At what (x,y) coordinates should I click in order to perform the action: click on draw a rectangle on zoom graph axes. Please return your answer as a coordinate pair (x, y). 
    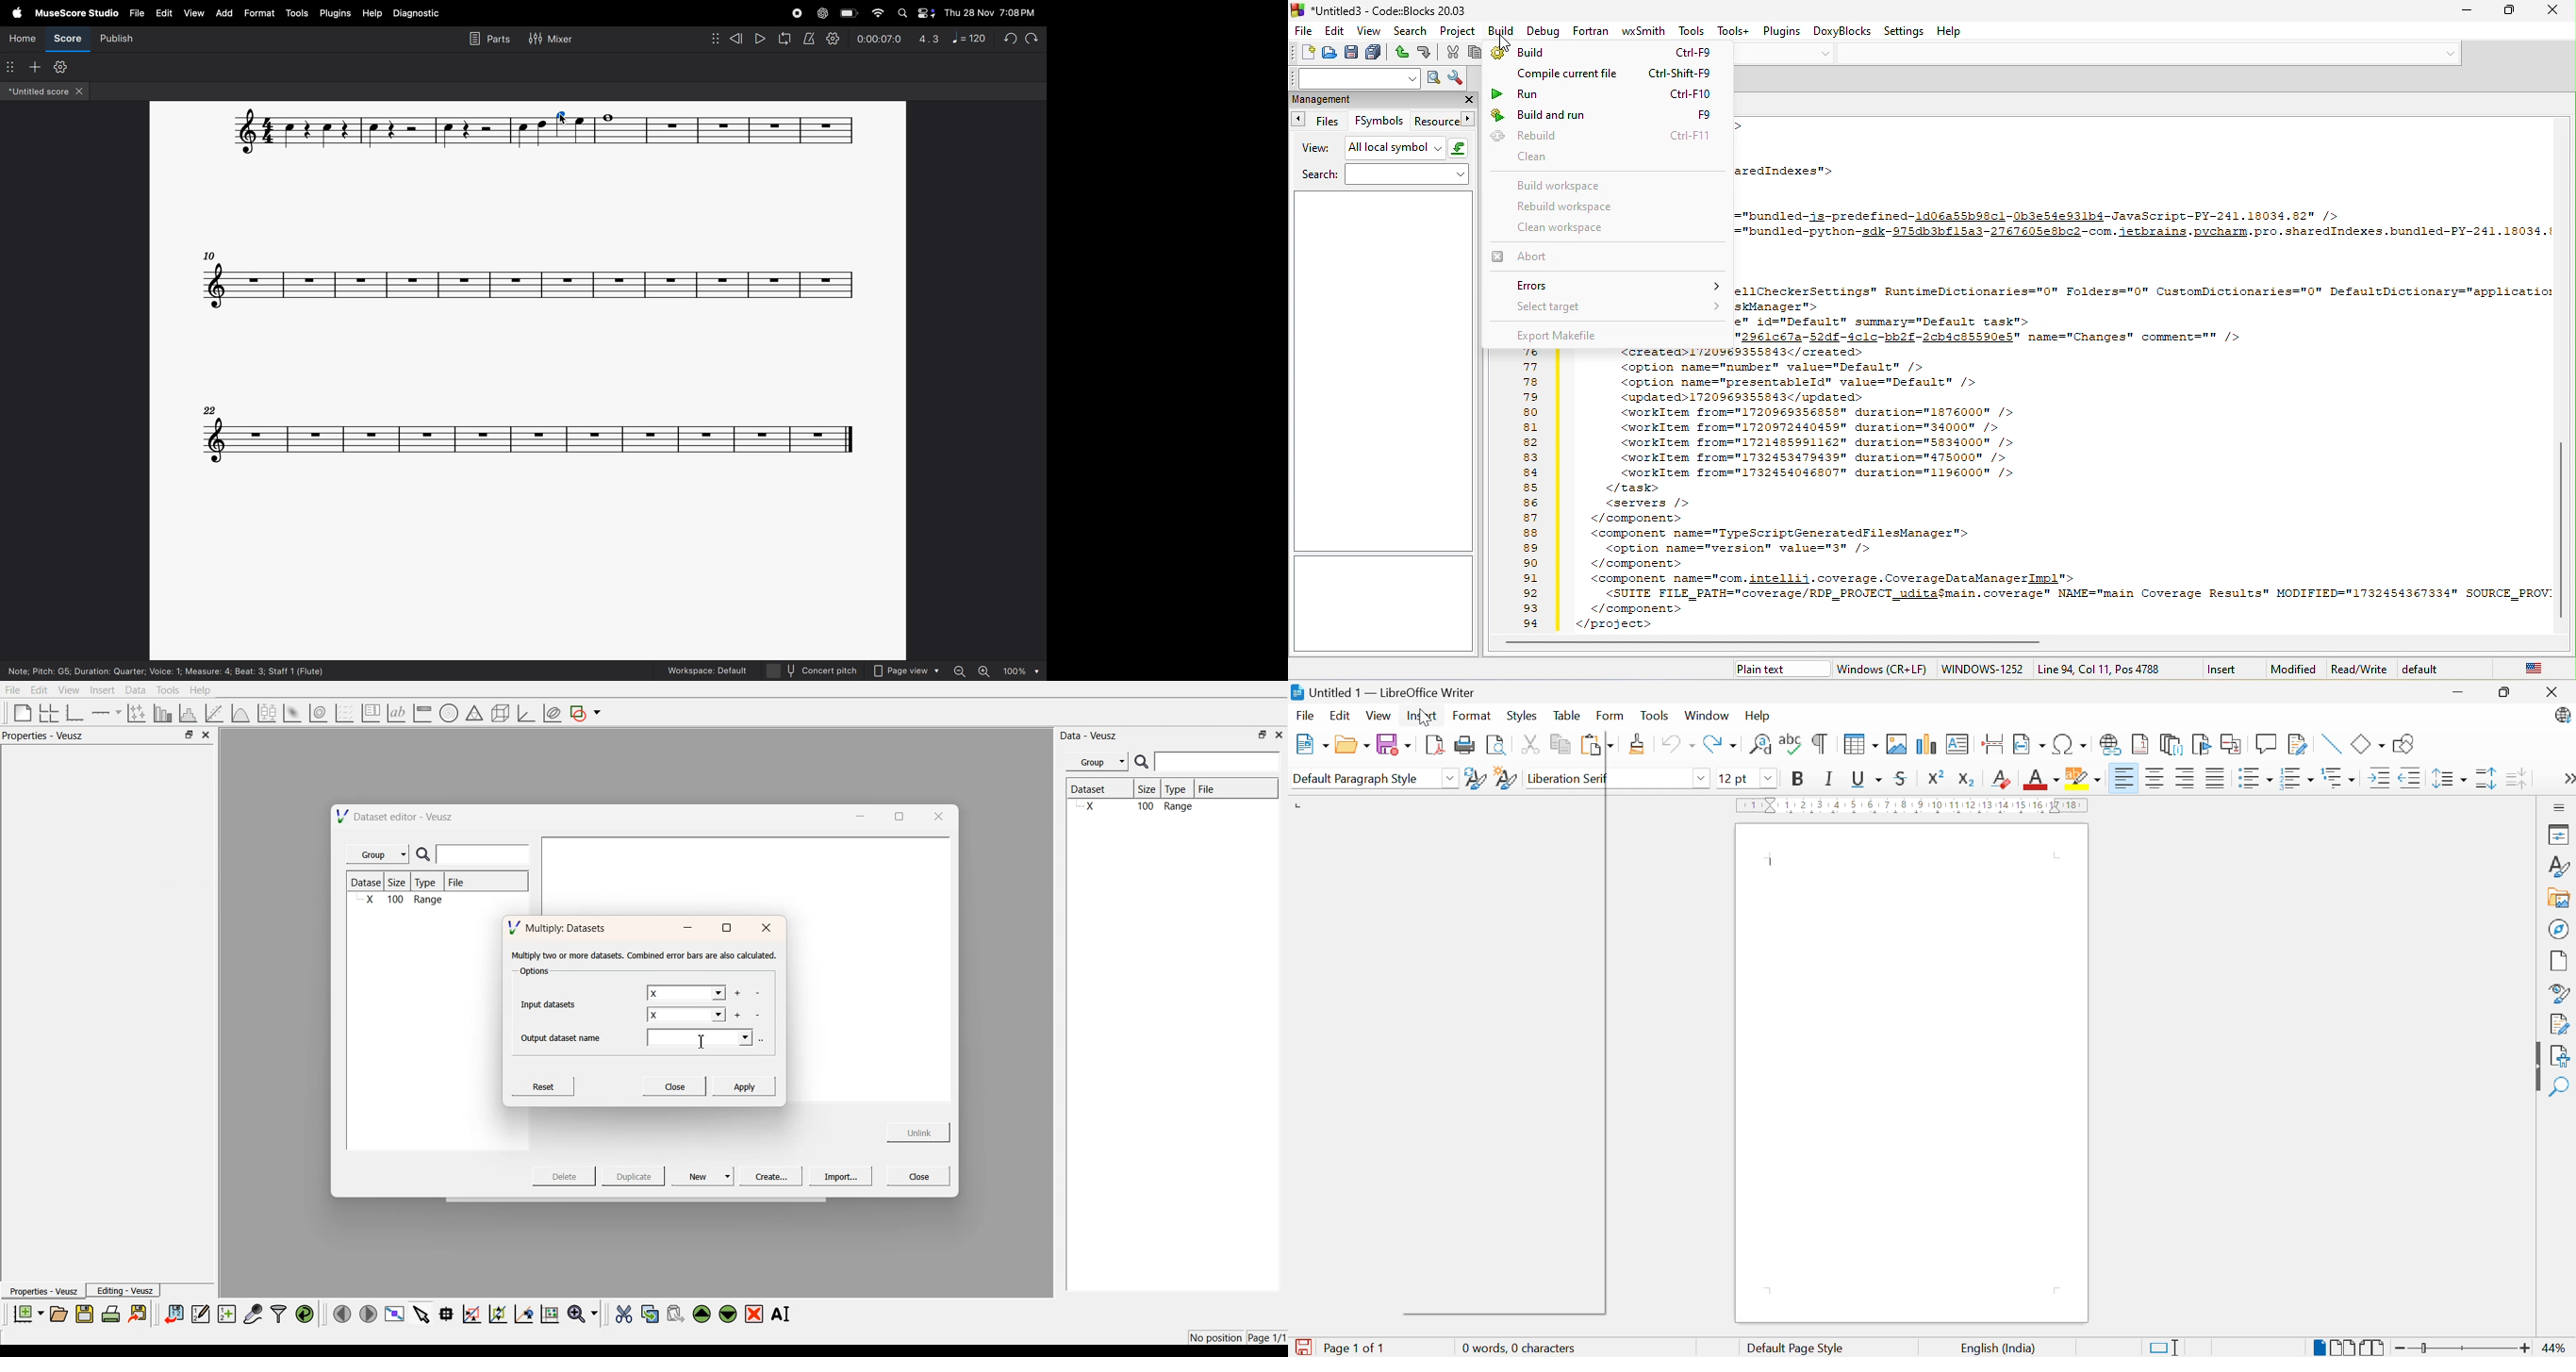
    Looking at the image, I should click on (471, 1313).